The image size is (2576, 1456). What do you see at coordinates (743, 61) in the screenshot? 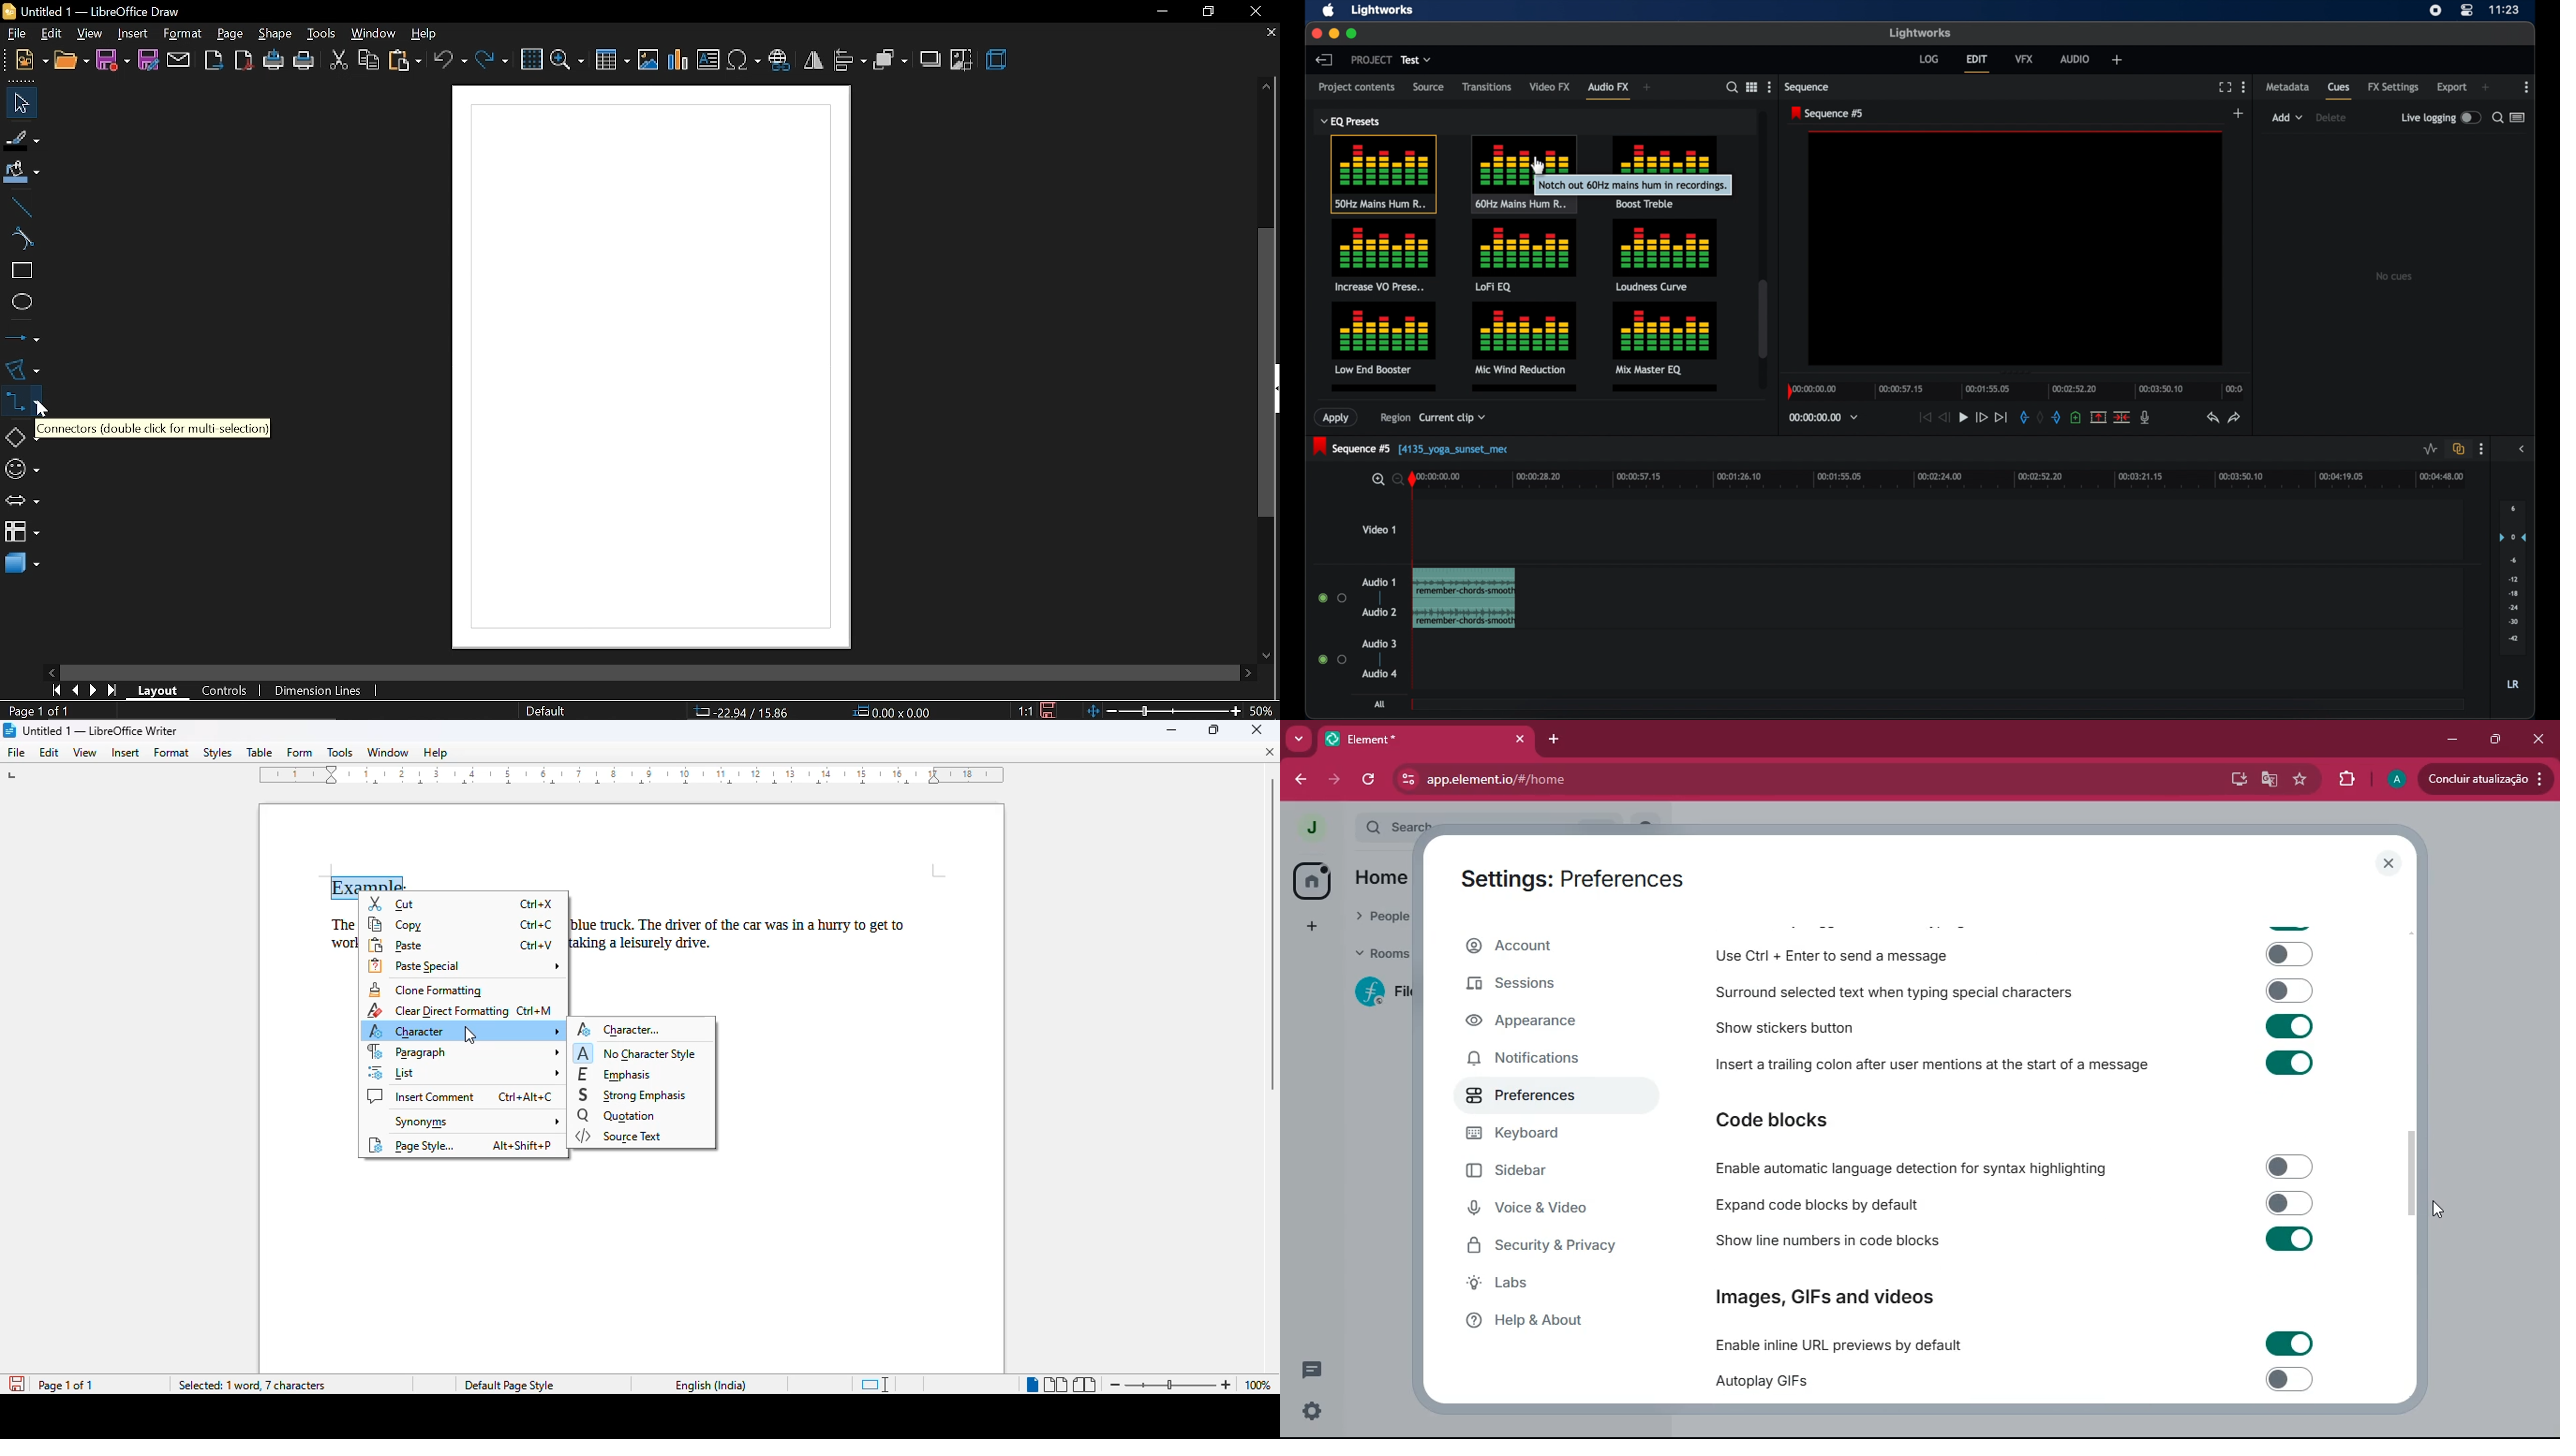
I see `Insert symbol` at bounding box center [743, 61].